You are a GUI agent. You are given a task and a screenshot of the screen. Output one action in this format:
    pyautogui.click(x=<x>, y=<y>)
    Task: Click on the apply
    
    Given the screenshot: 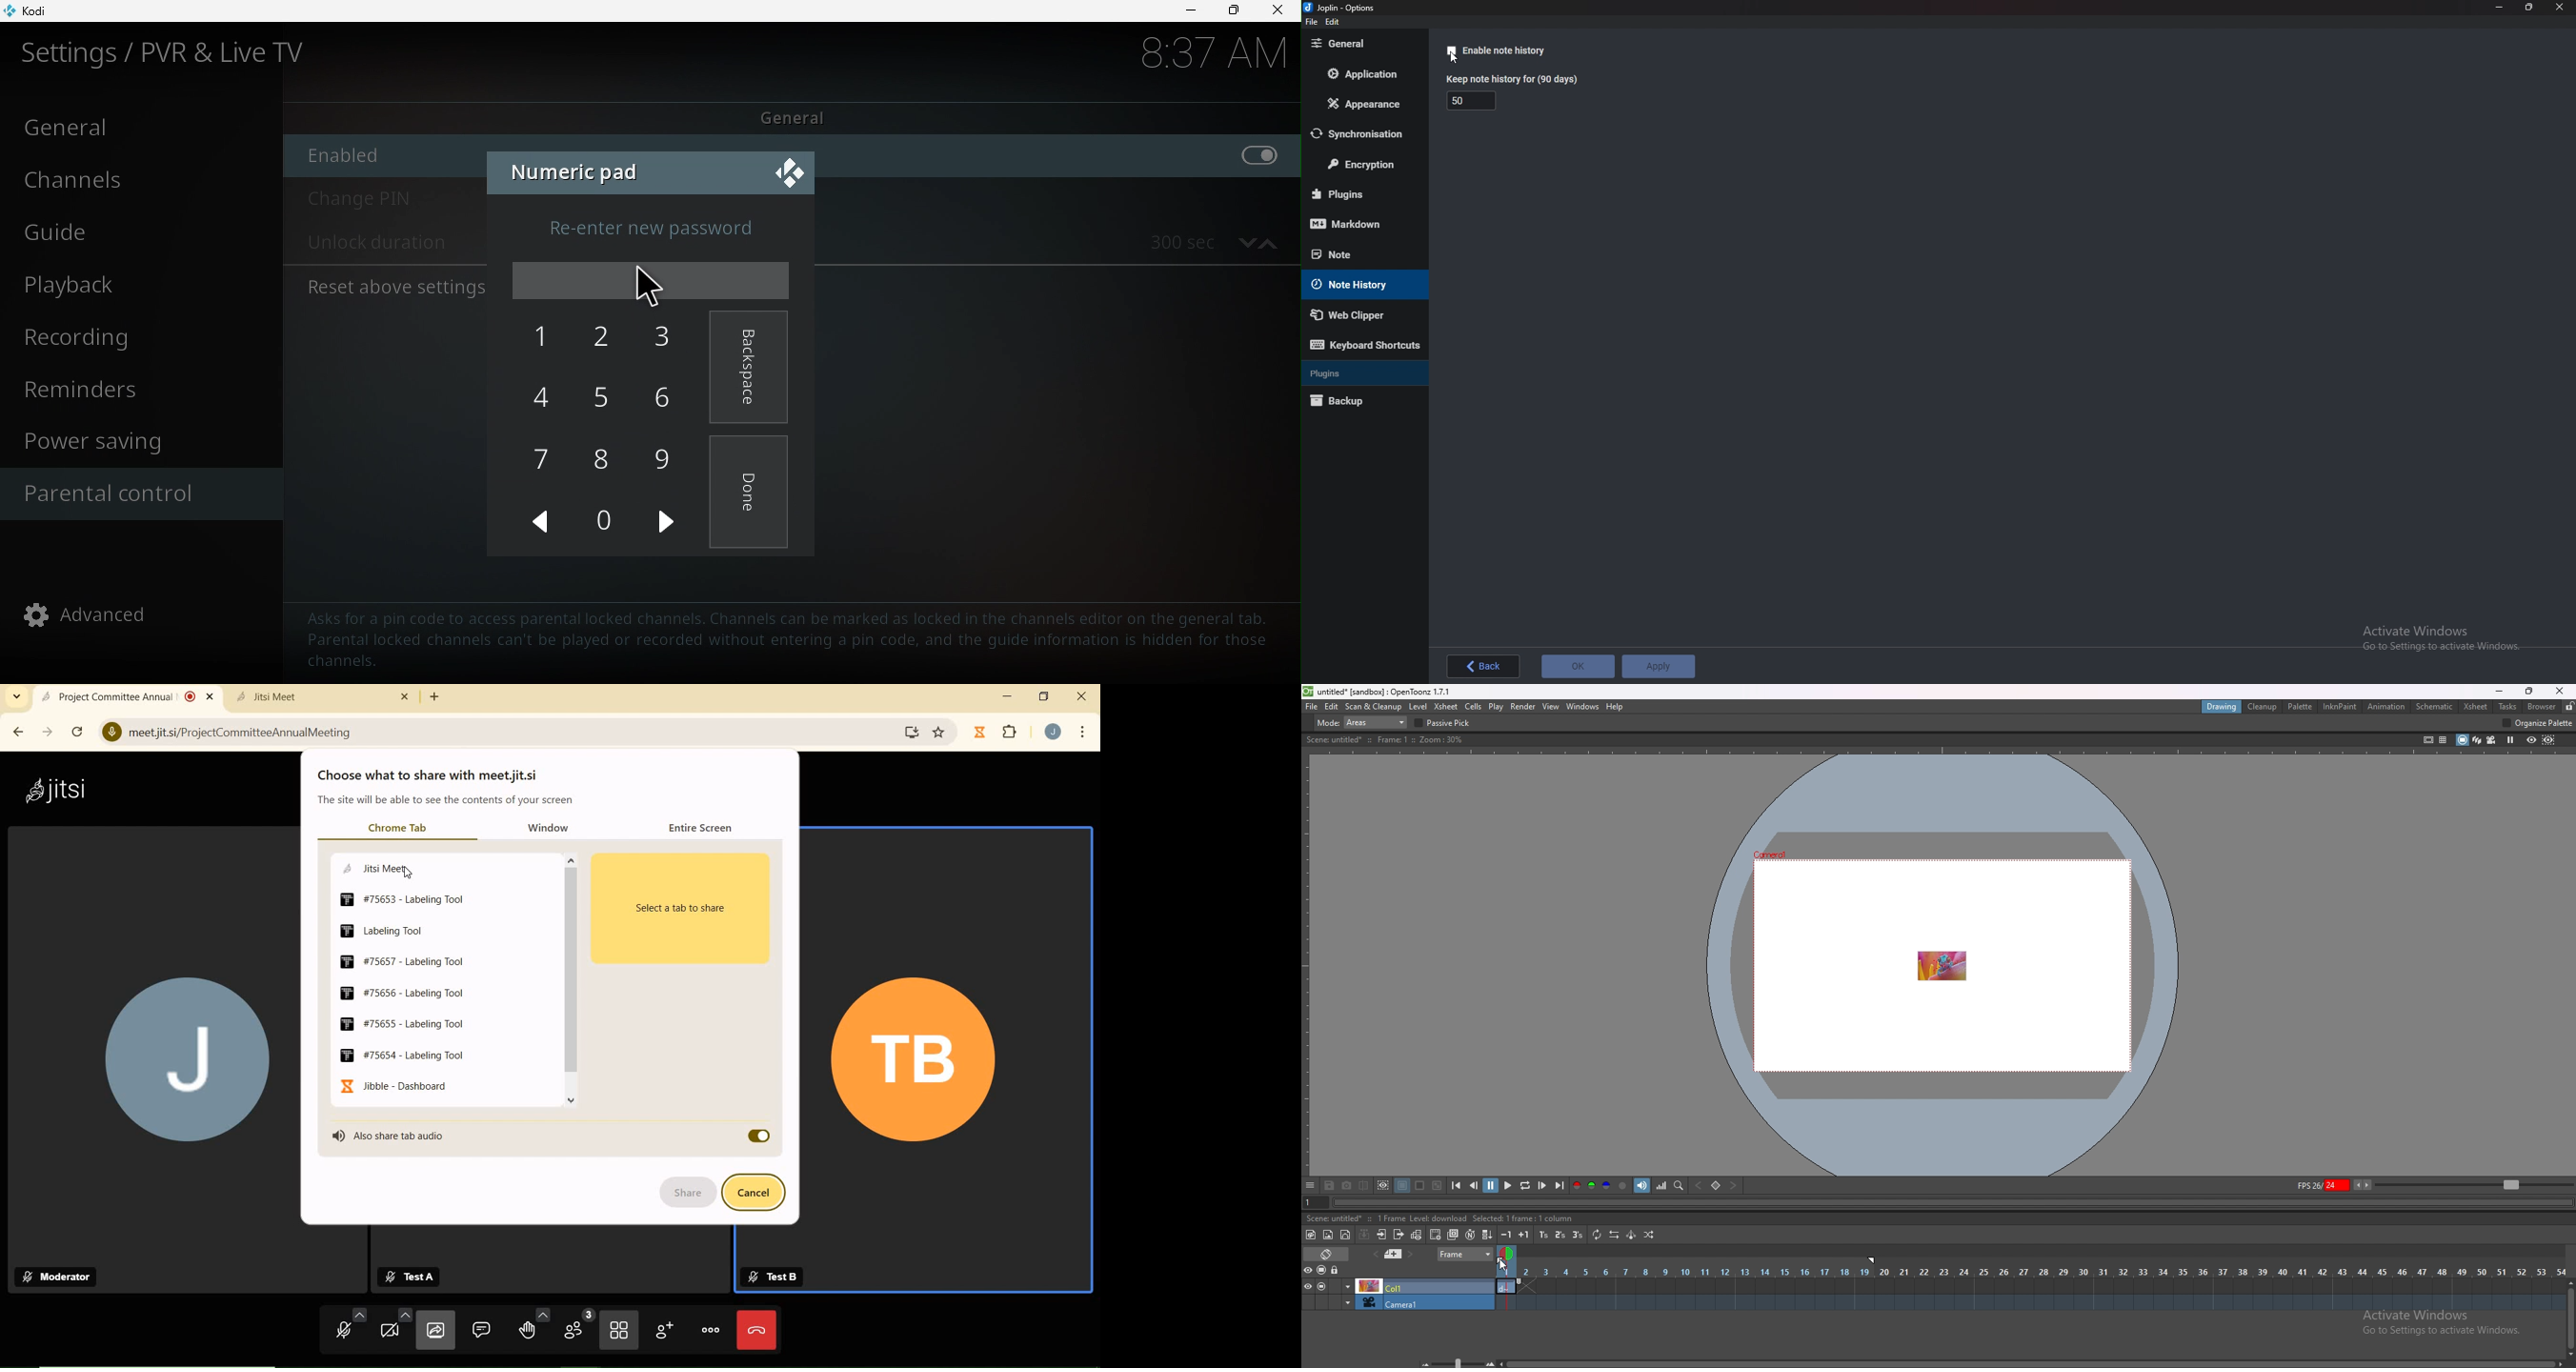 What is the action you would take?
    pyautogui.click(x=1659, y=666)
    